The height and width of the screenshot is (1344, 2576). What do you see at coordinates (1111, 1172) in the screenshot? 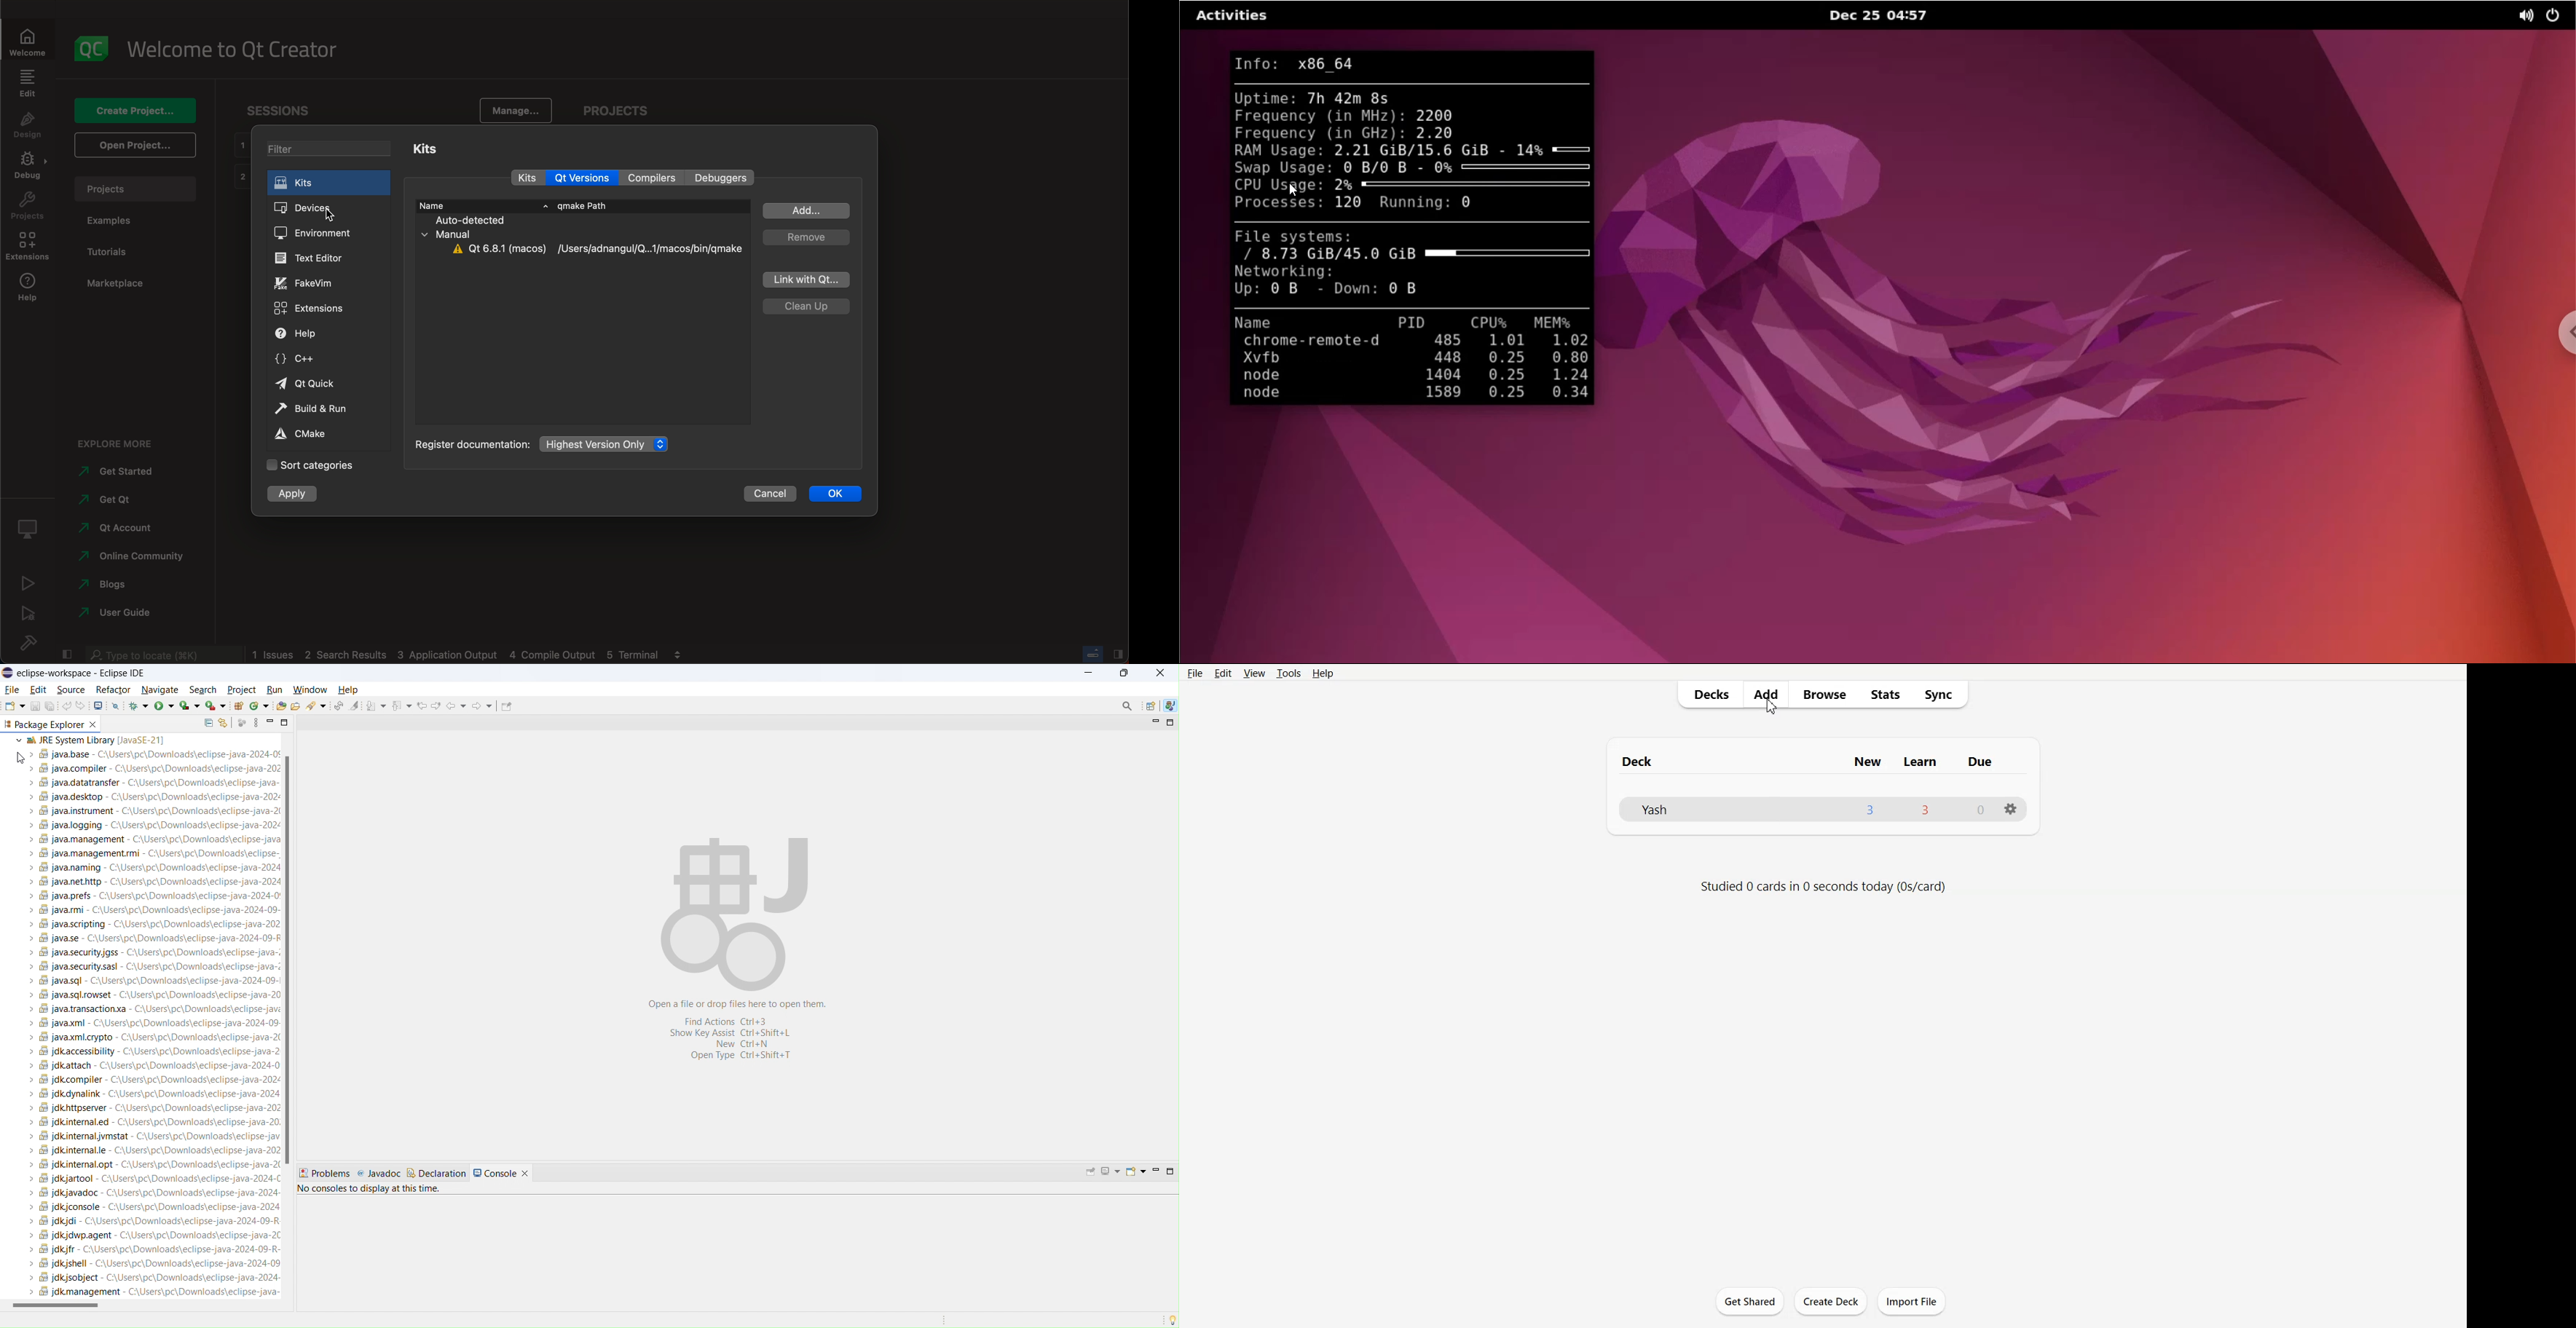
I see `display selected console` at bounding box center [1111, 1172].